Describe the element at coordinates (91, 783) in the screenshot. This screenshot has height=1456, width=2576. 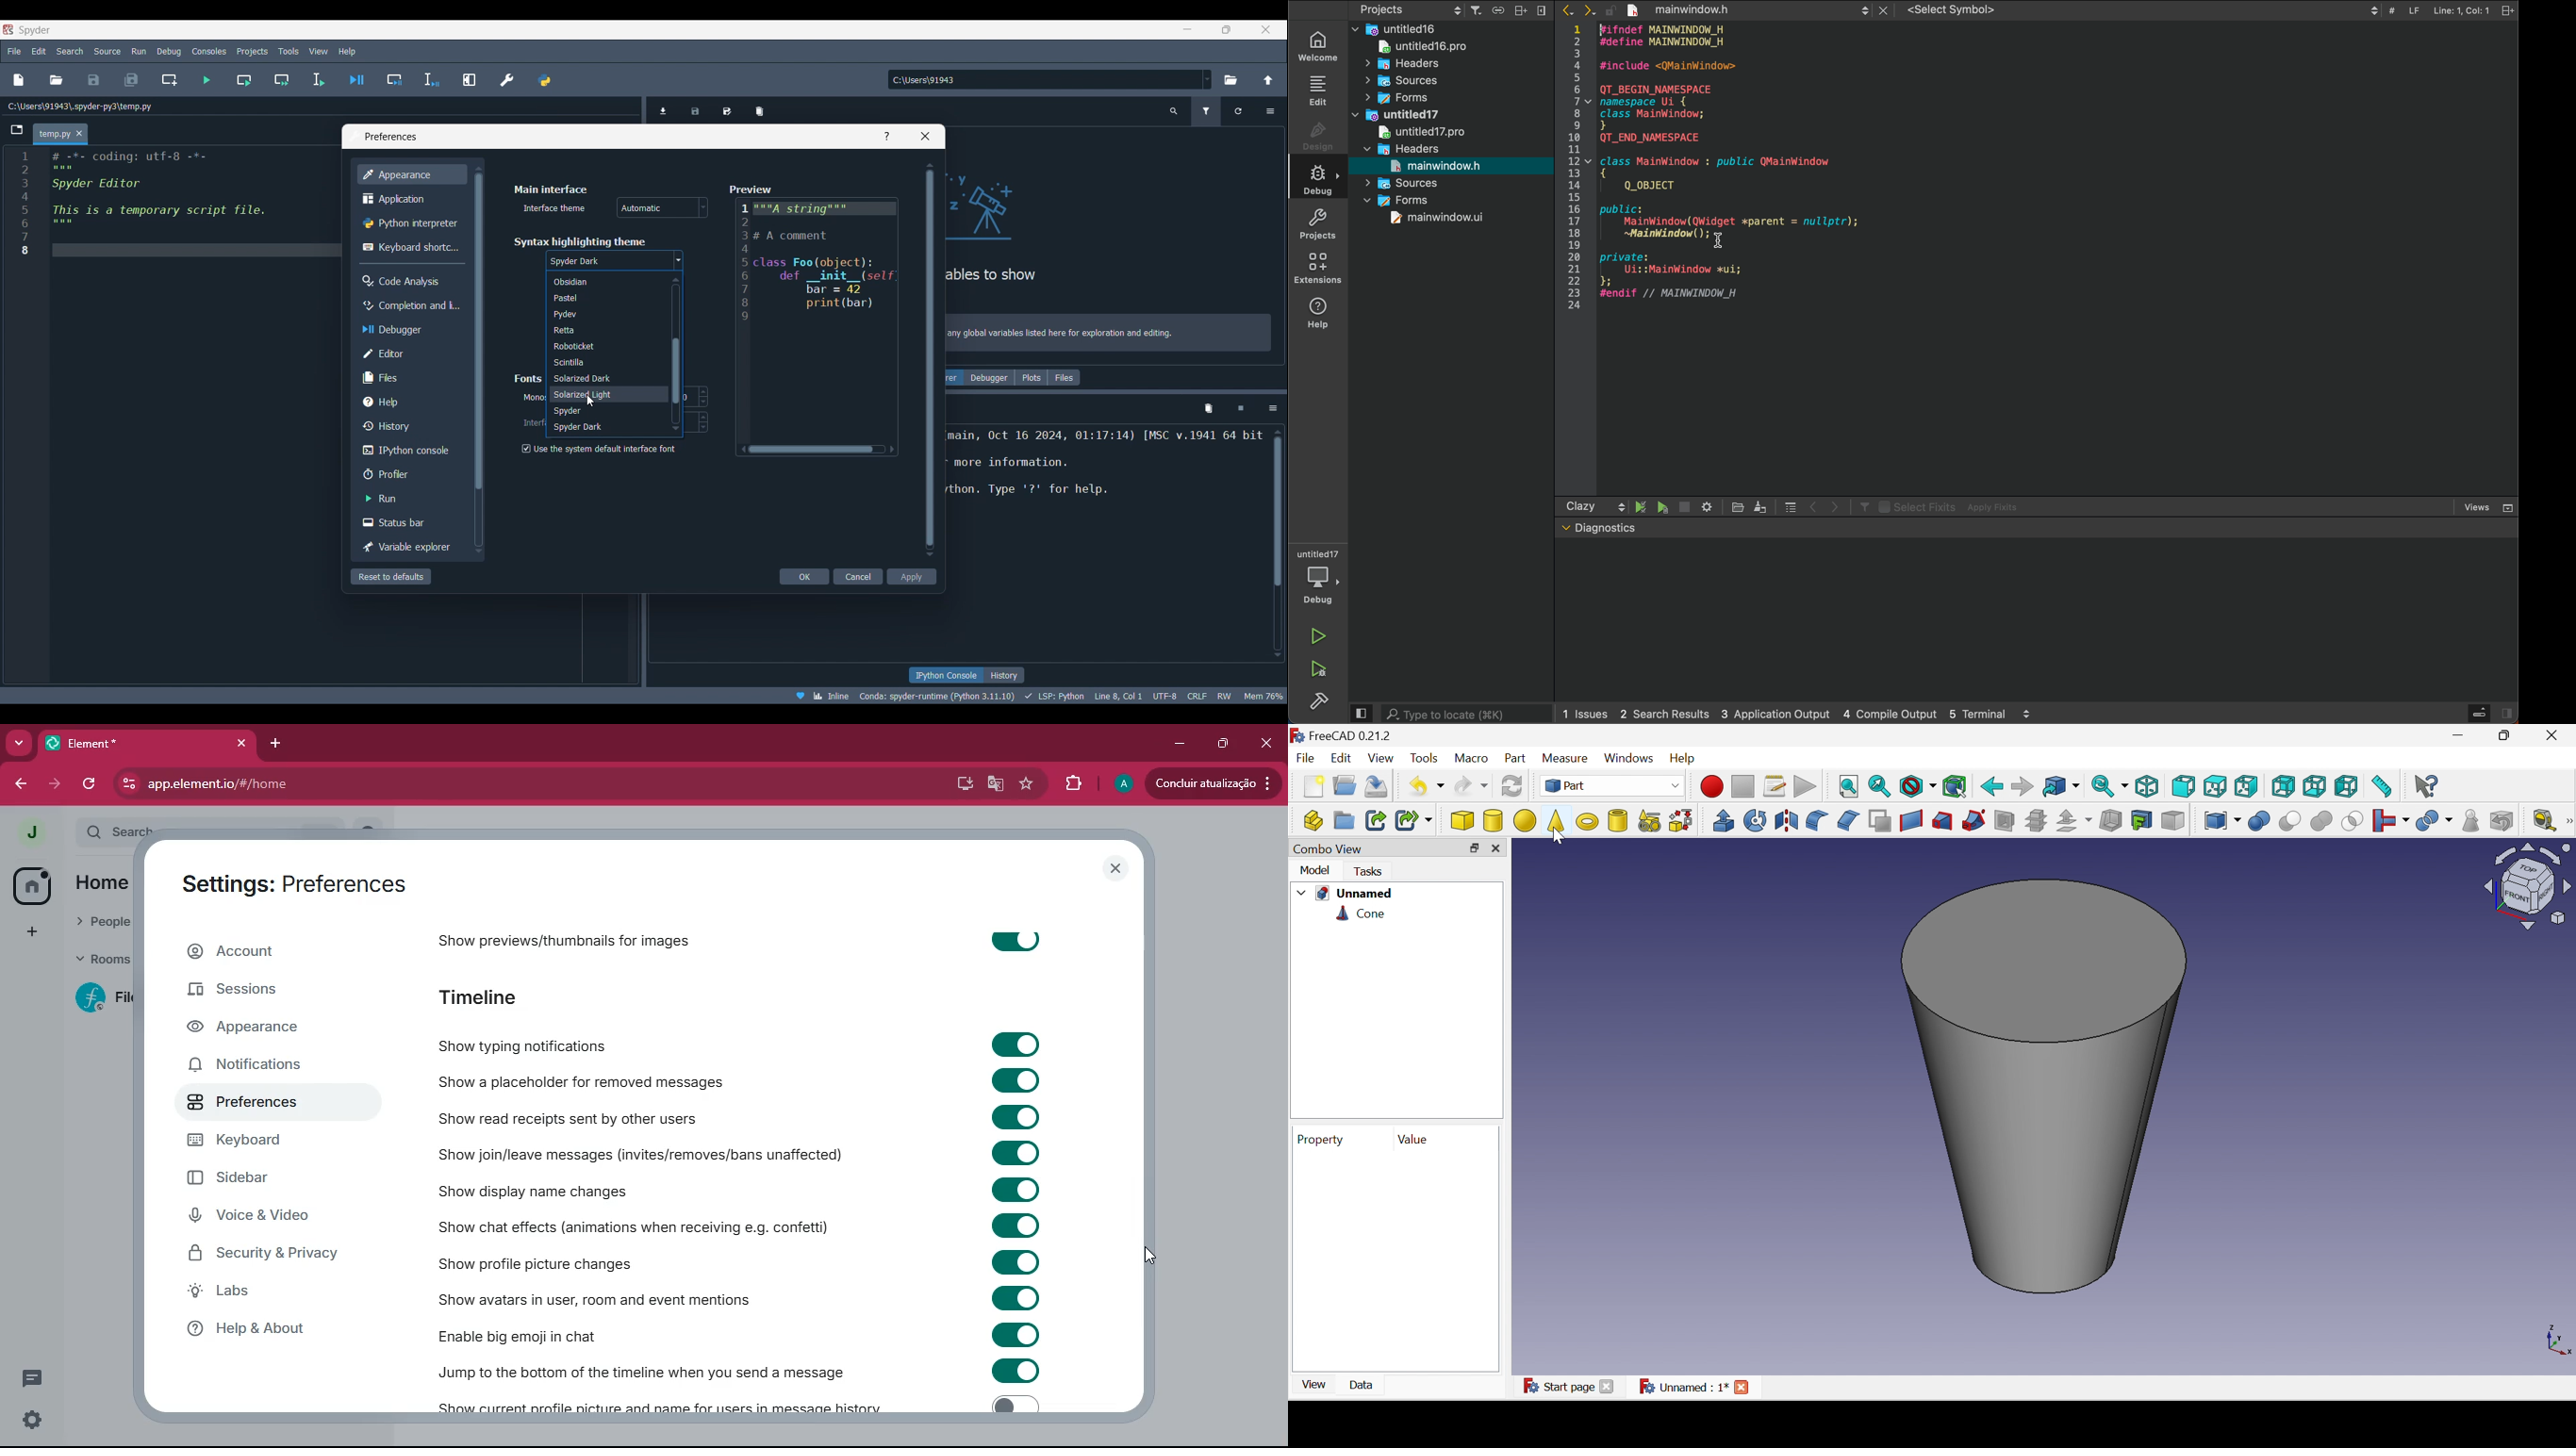
I see `refresh` at that location.